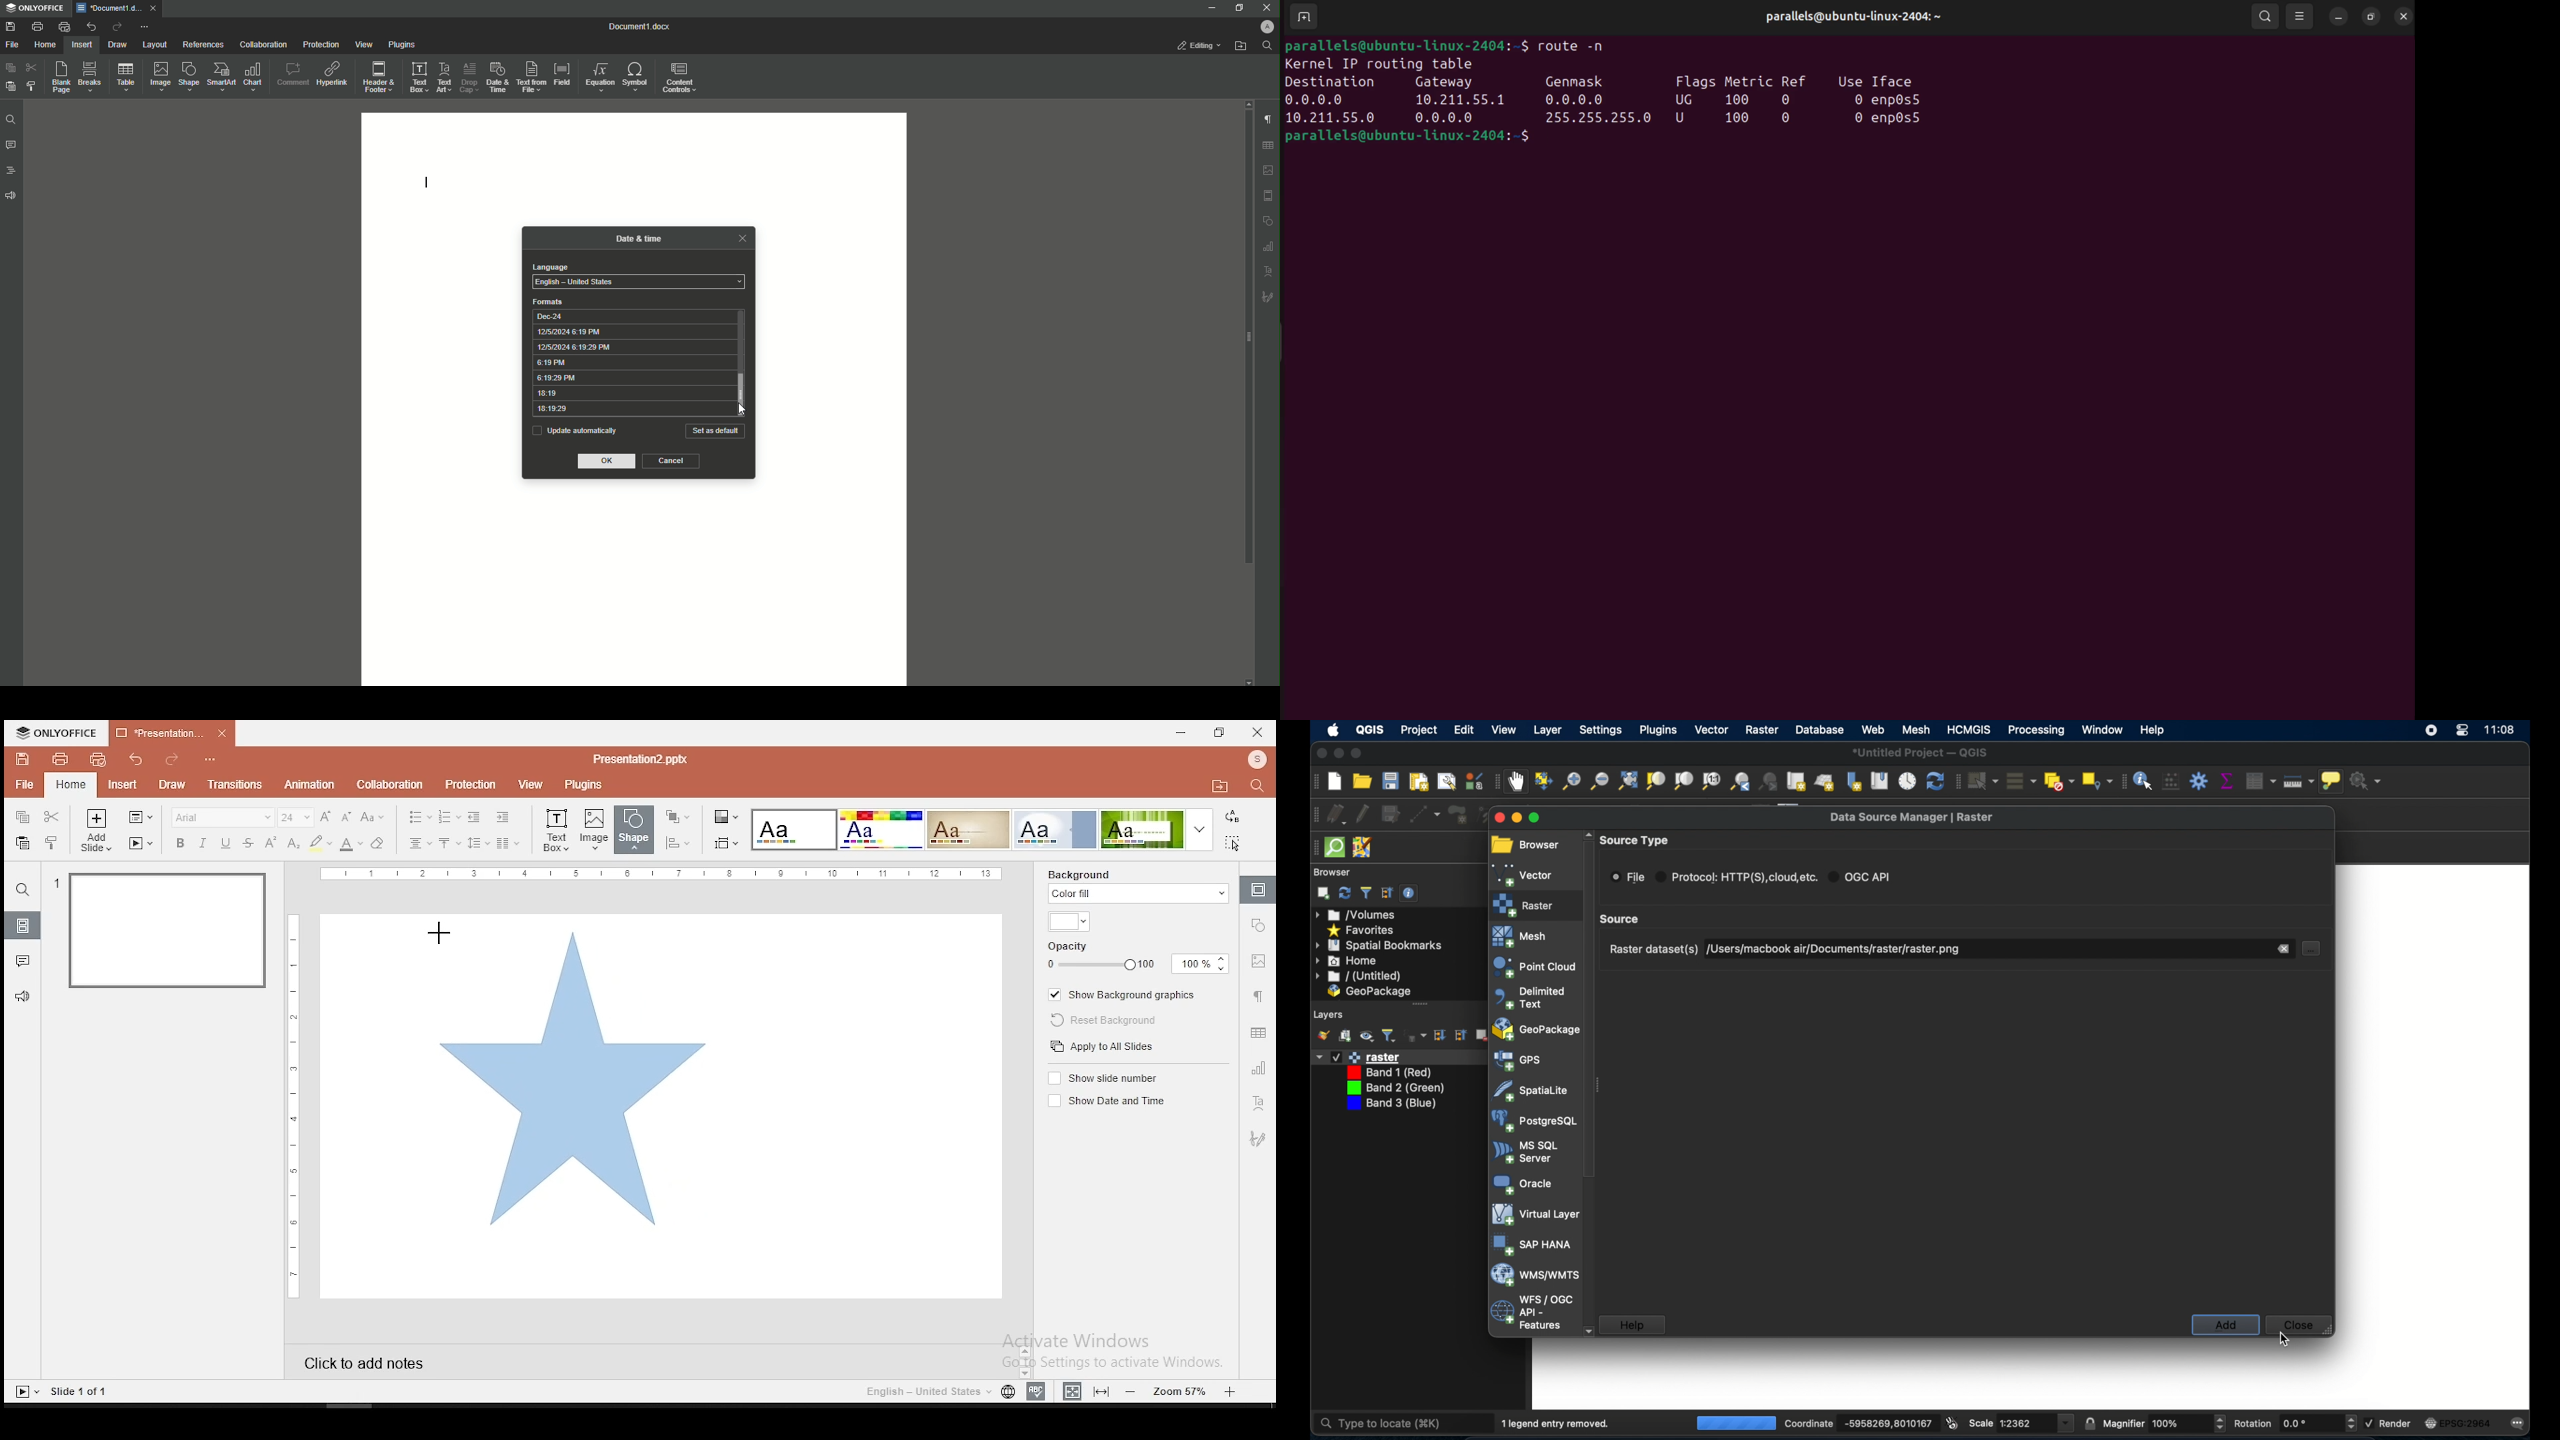 The height and width of the screenshot is (1456, 2576). I want to click on change case, so click(373, 816).